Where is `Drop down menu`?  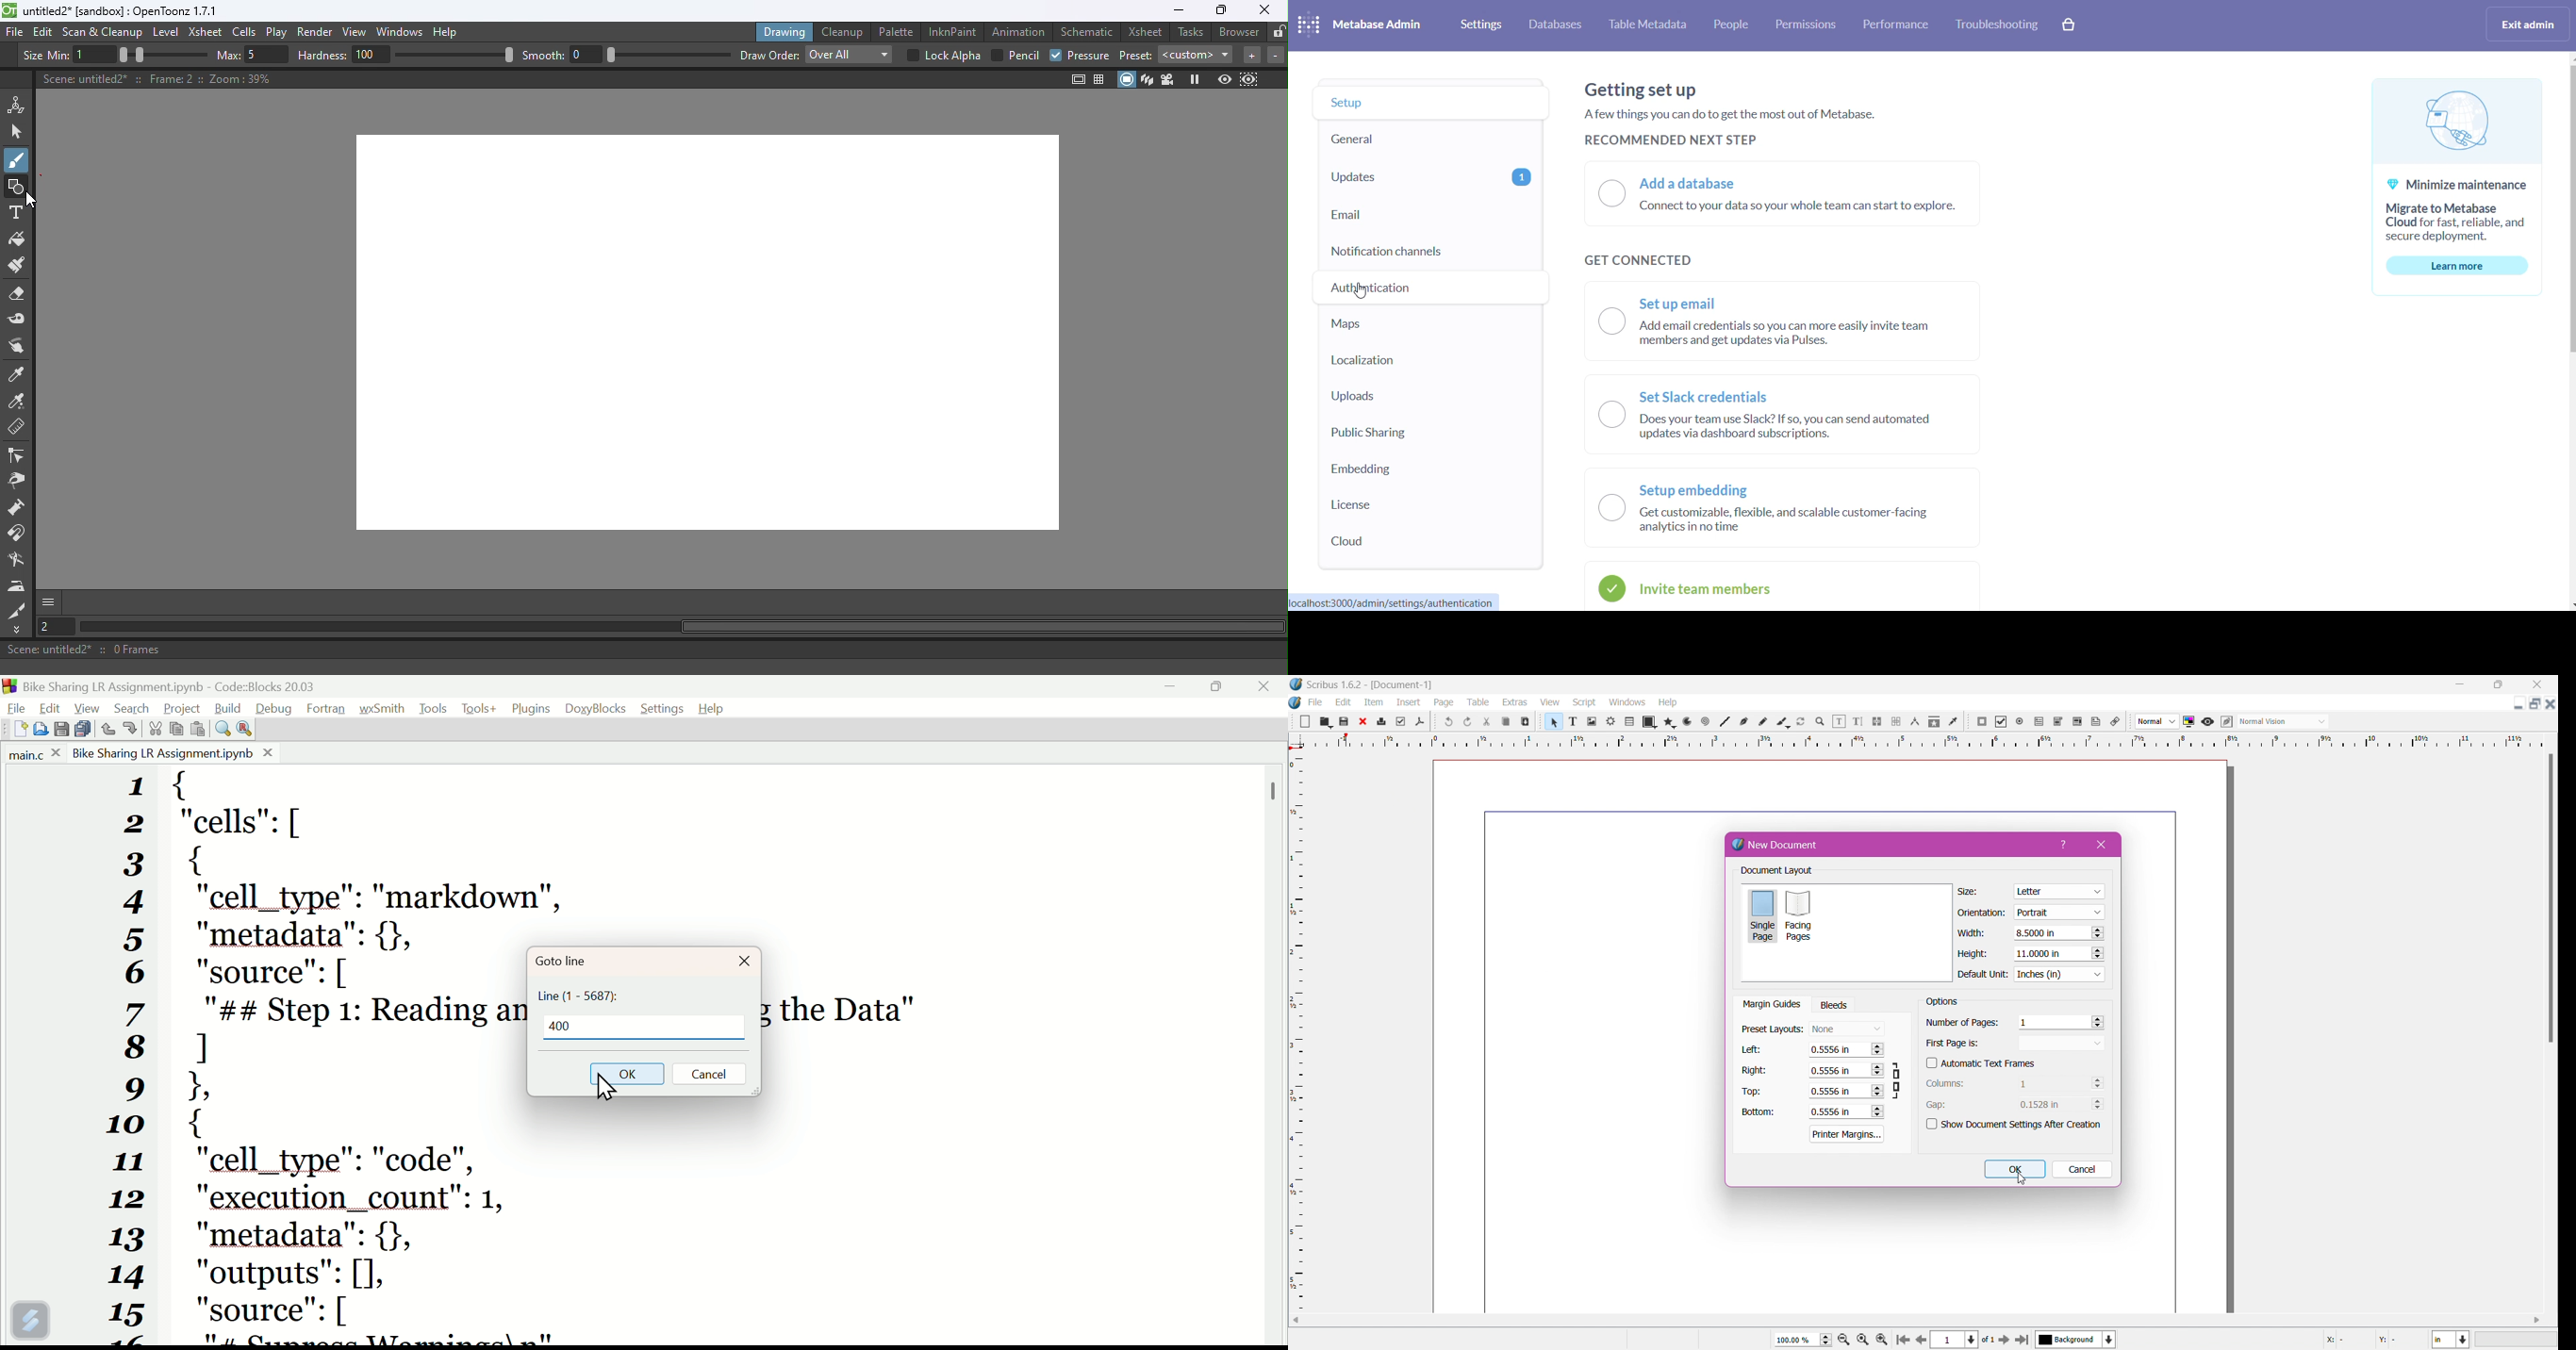 Drop down menu is located at coordinates (2322, 721).